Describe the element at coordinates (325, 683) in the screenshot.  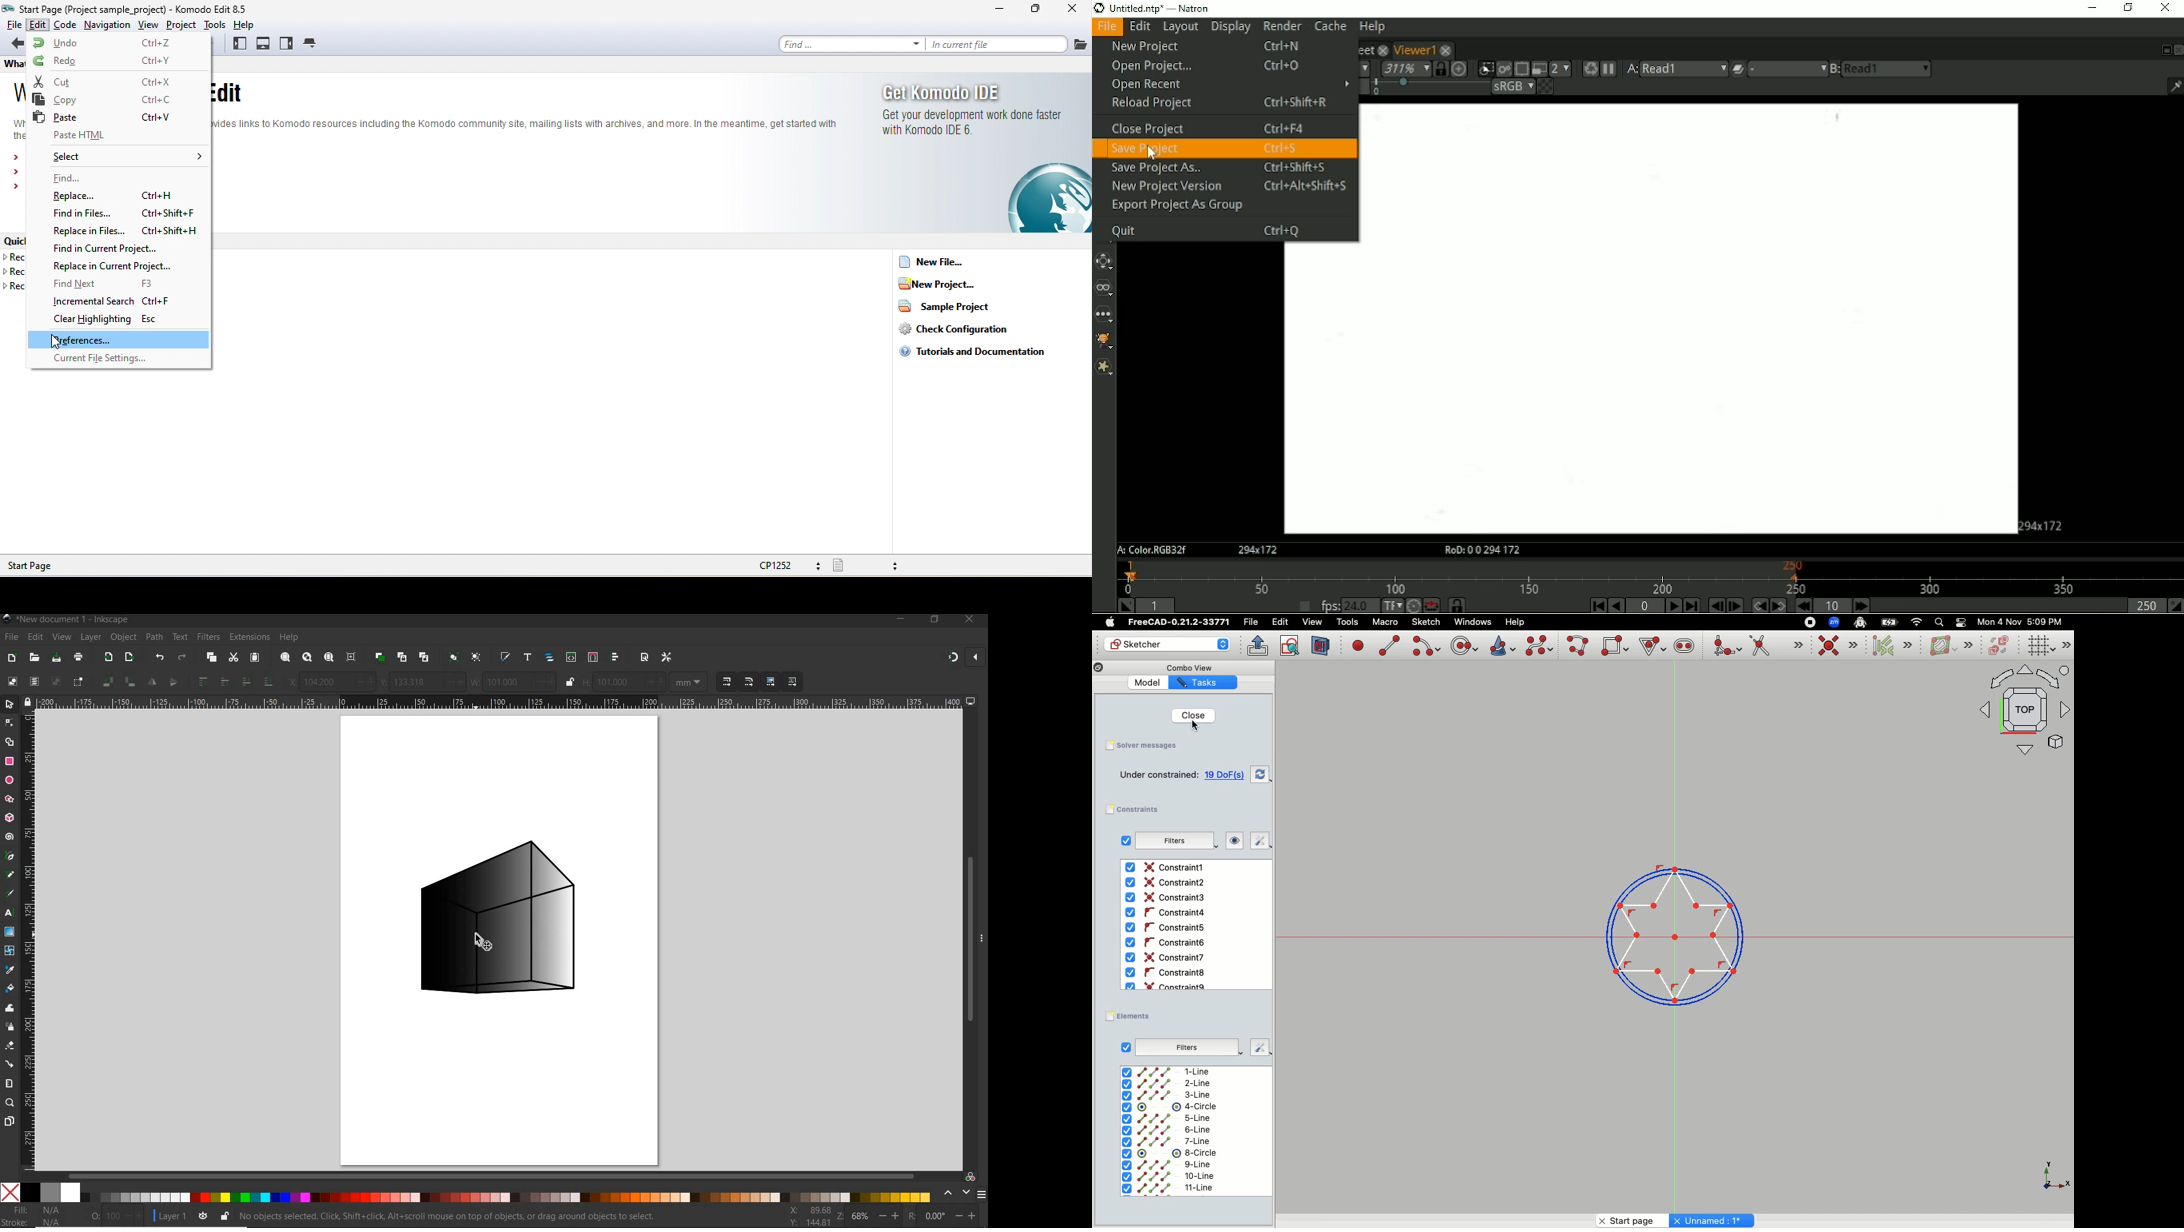
I see `104` at that location.